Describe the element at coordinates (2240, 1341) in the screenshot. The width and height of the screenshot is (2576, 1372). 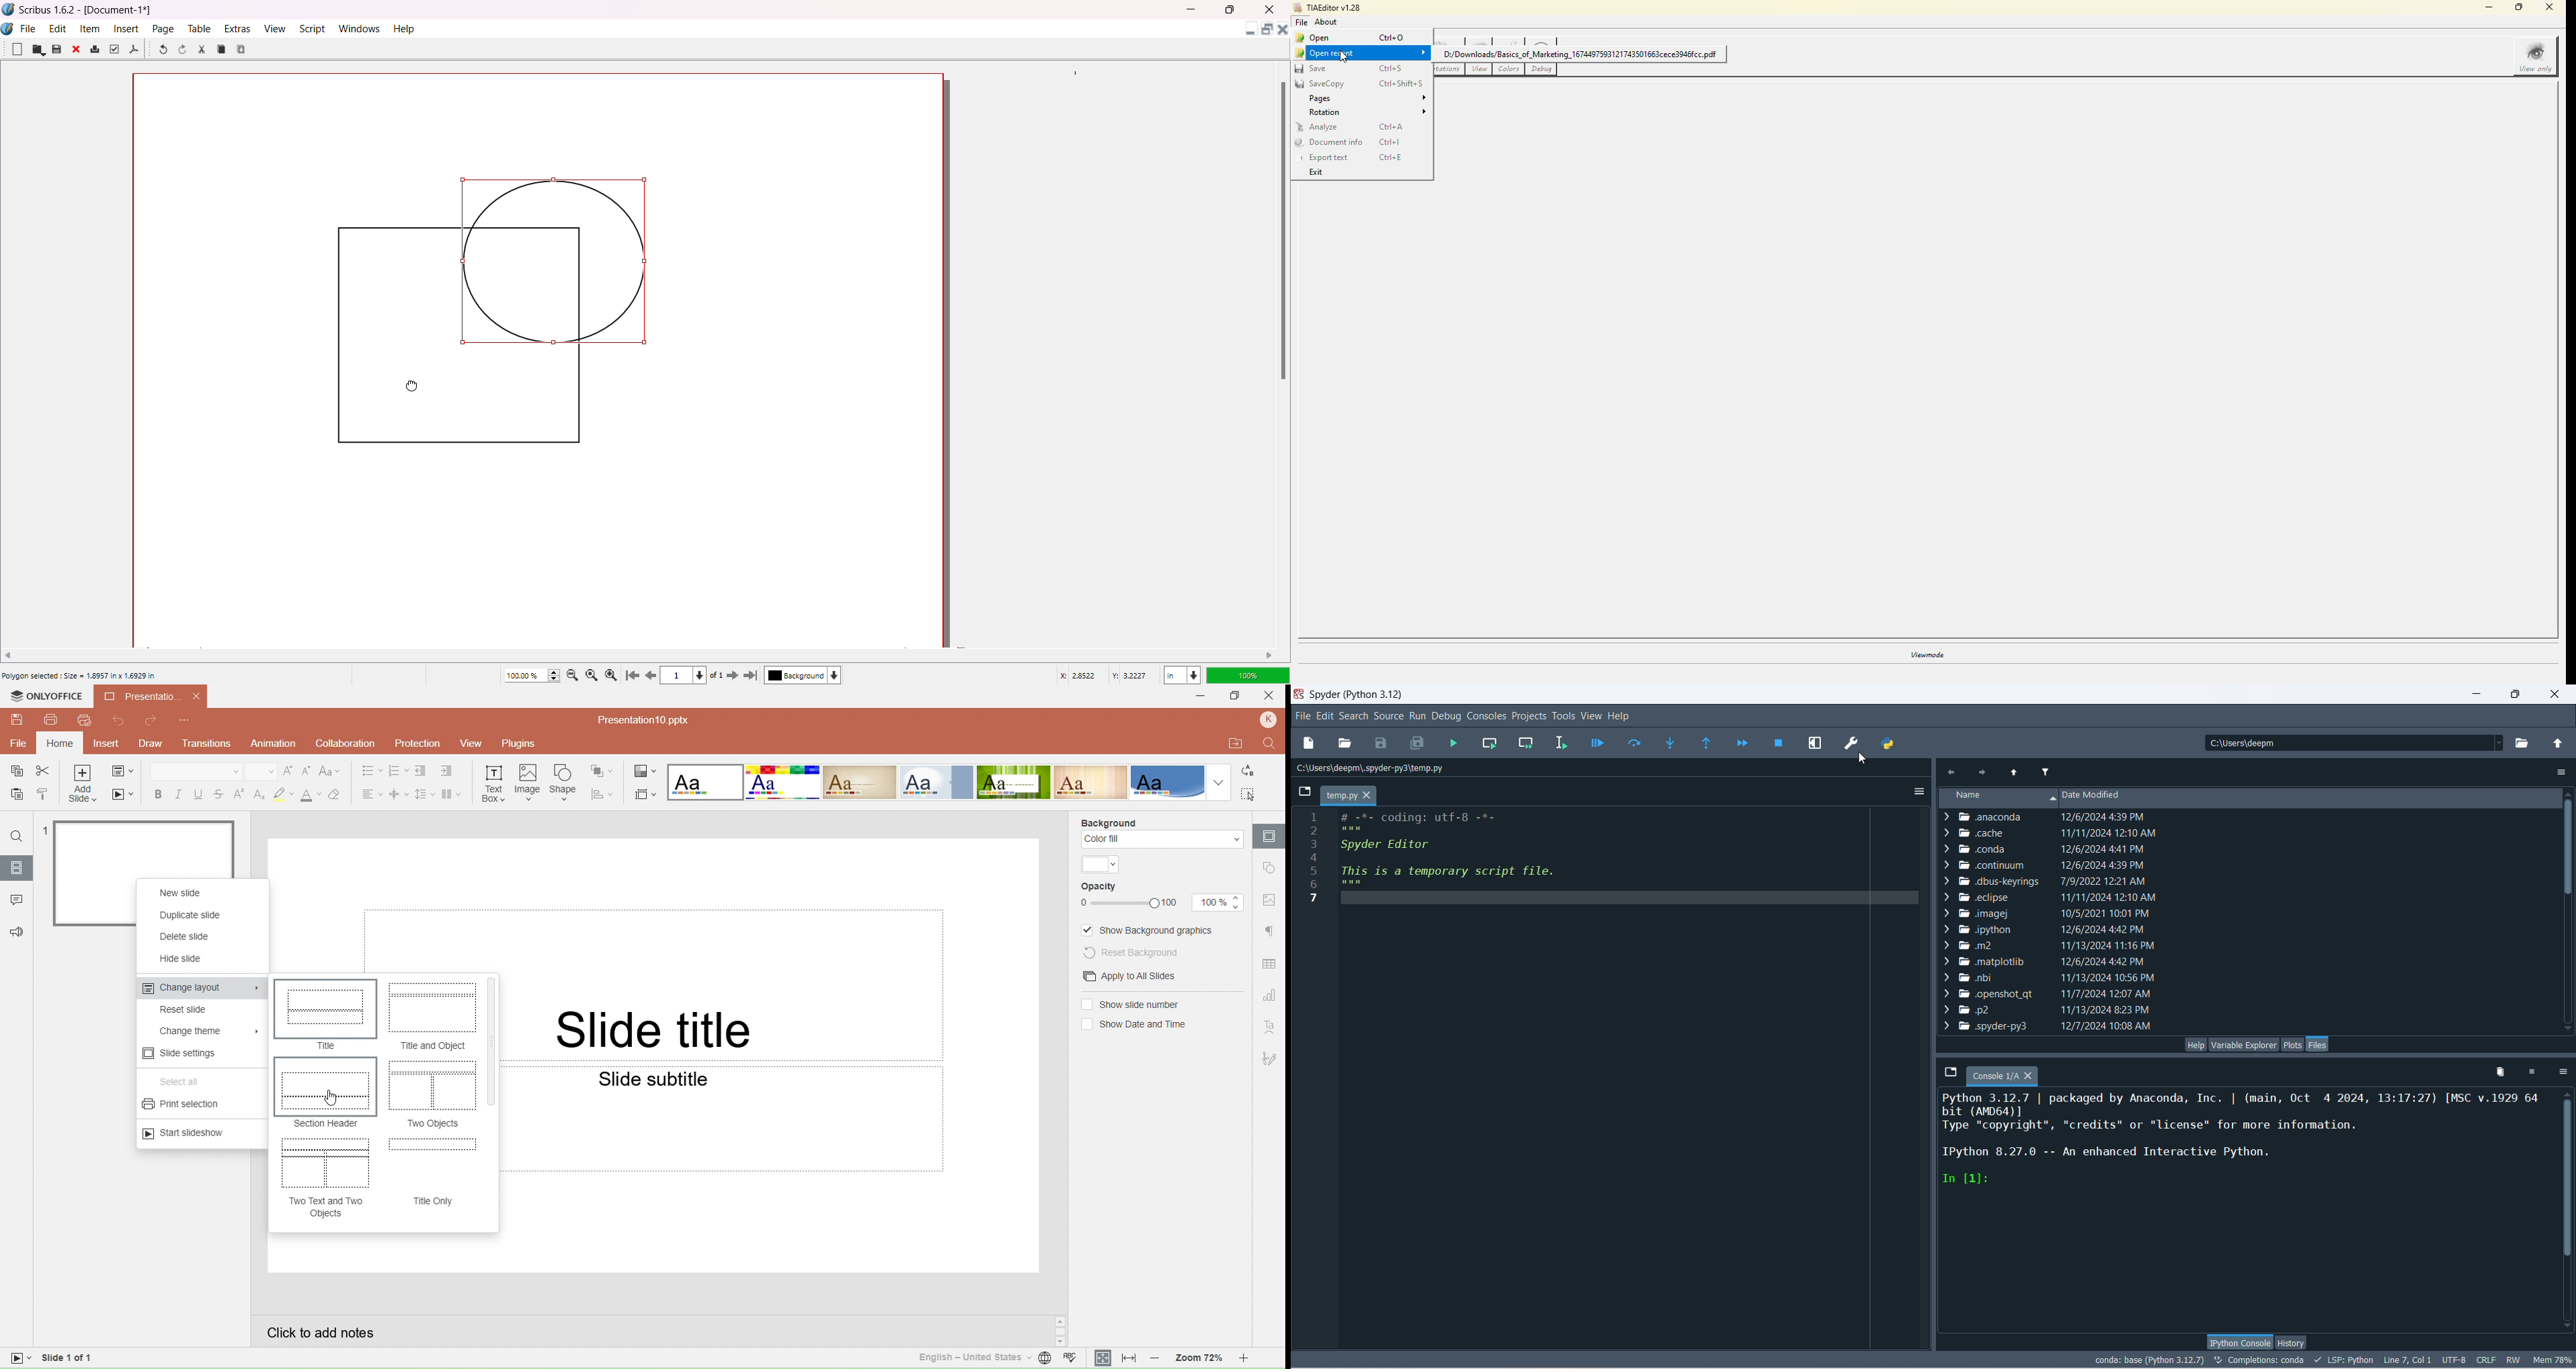
I see `IPython console` at that location.